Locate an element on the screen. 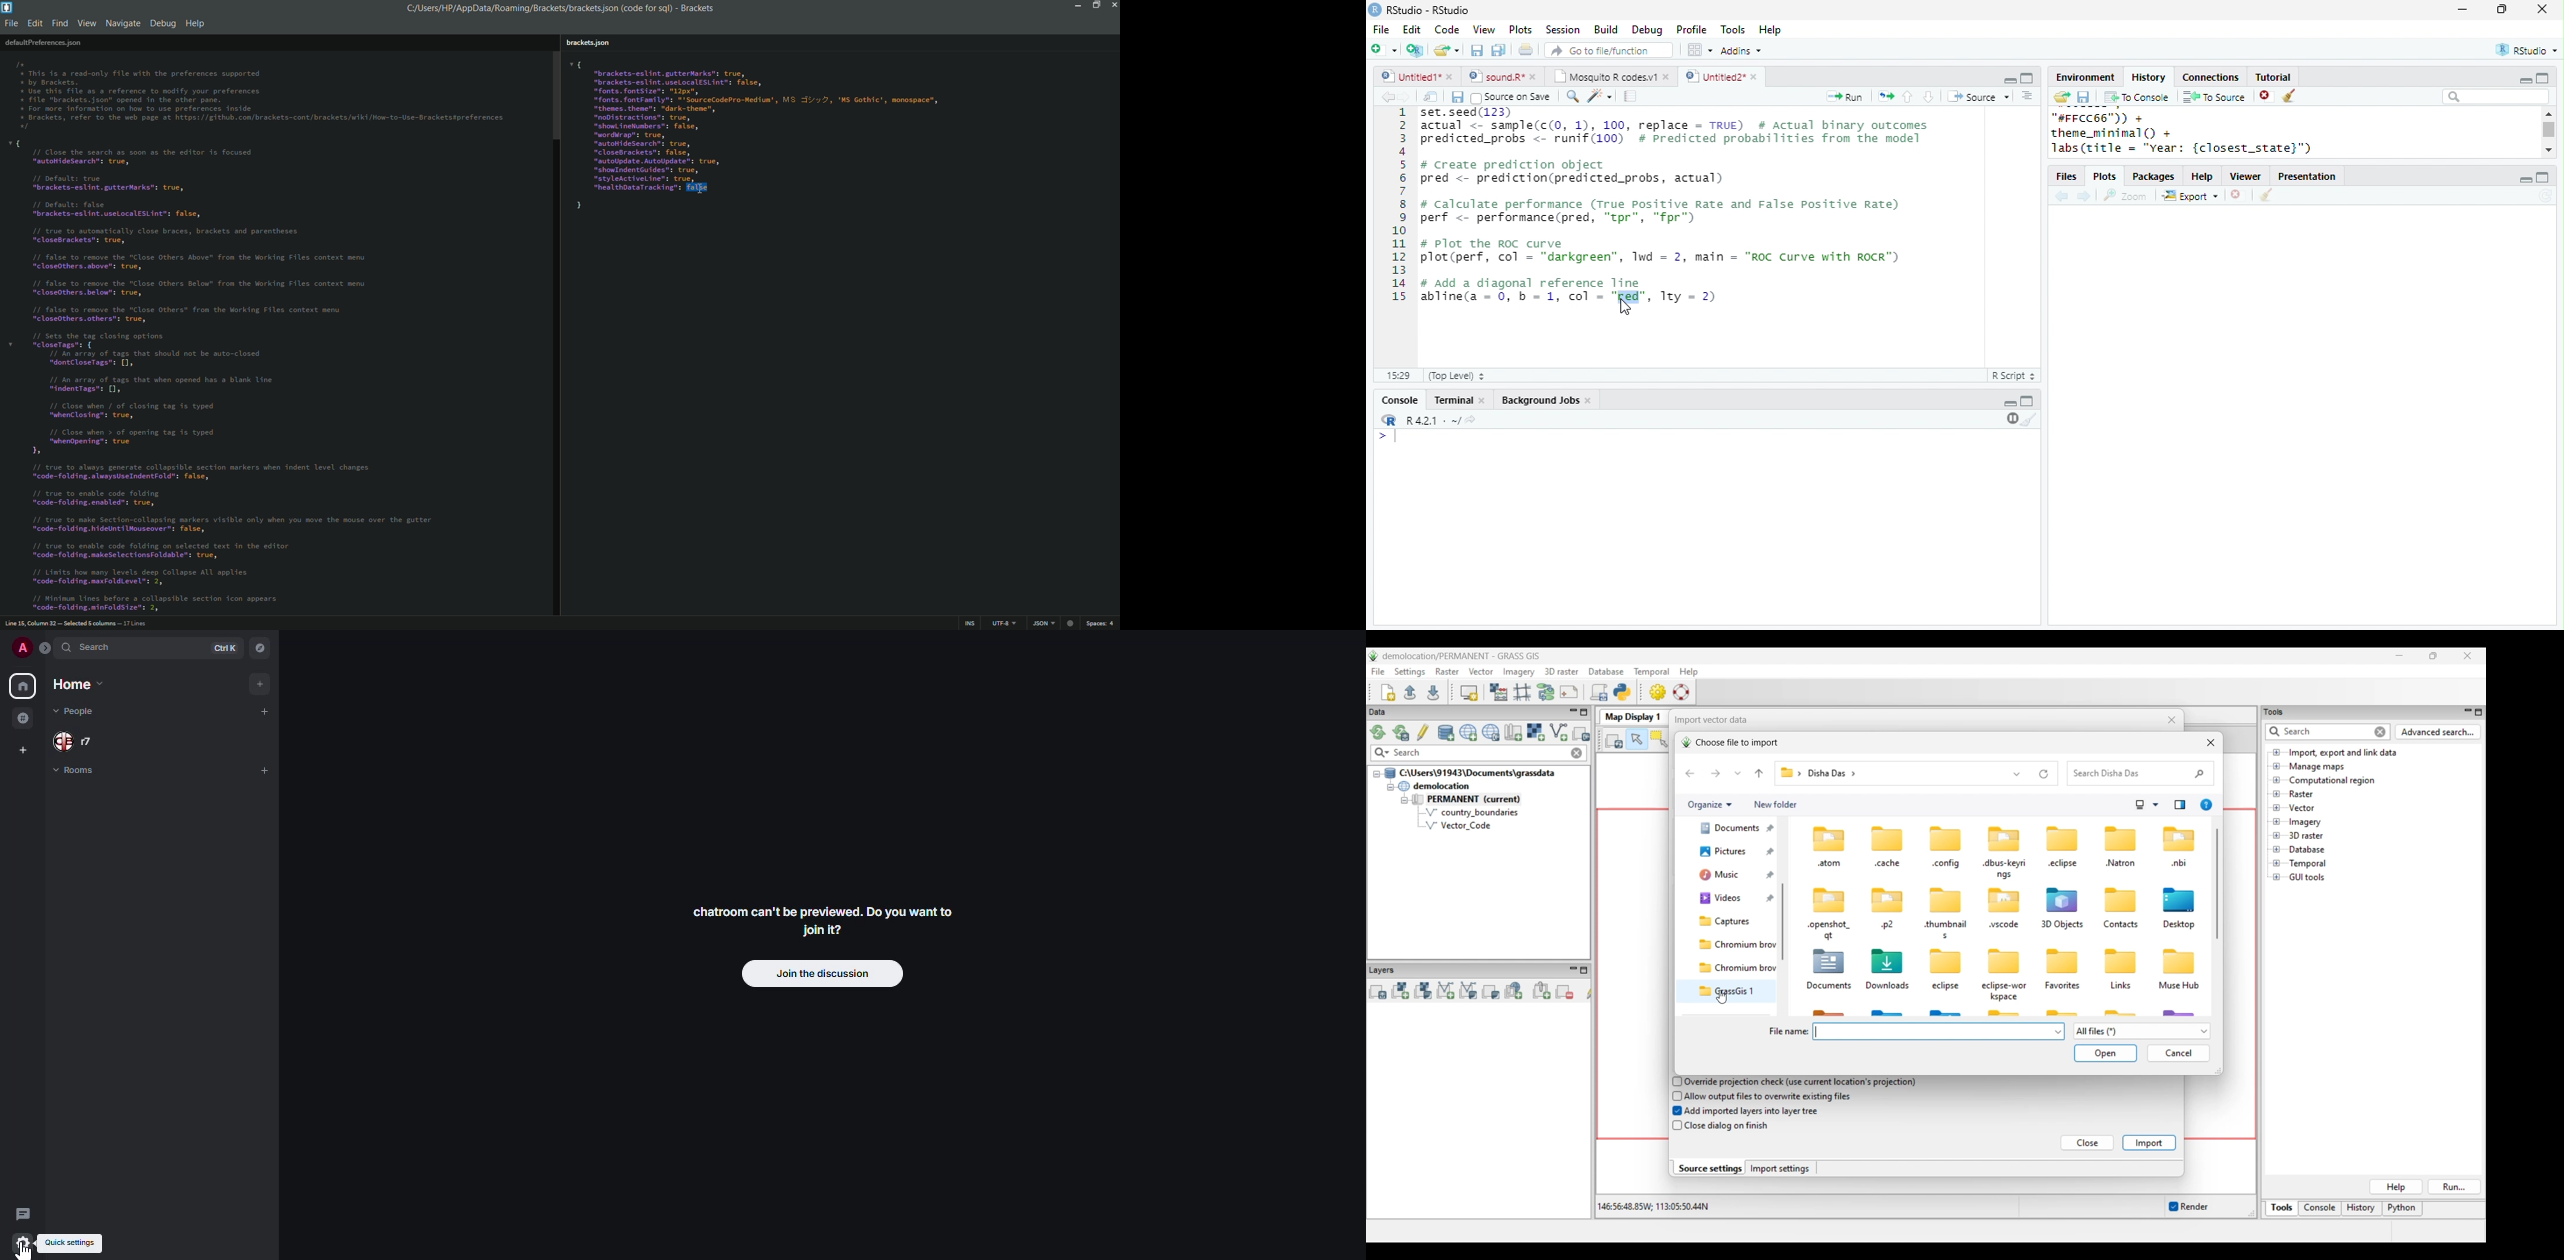 This screenshot has height=1260, width=2576. Debug is located at coordinates (1649, 31).